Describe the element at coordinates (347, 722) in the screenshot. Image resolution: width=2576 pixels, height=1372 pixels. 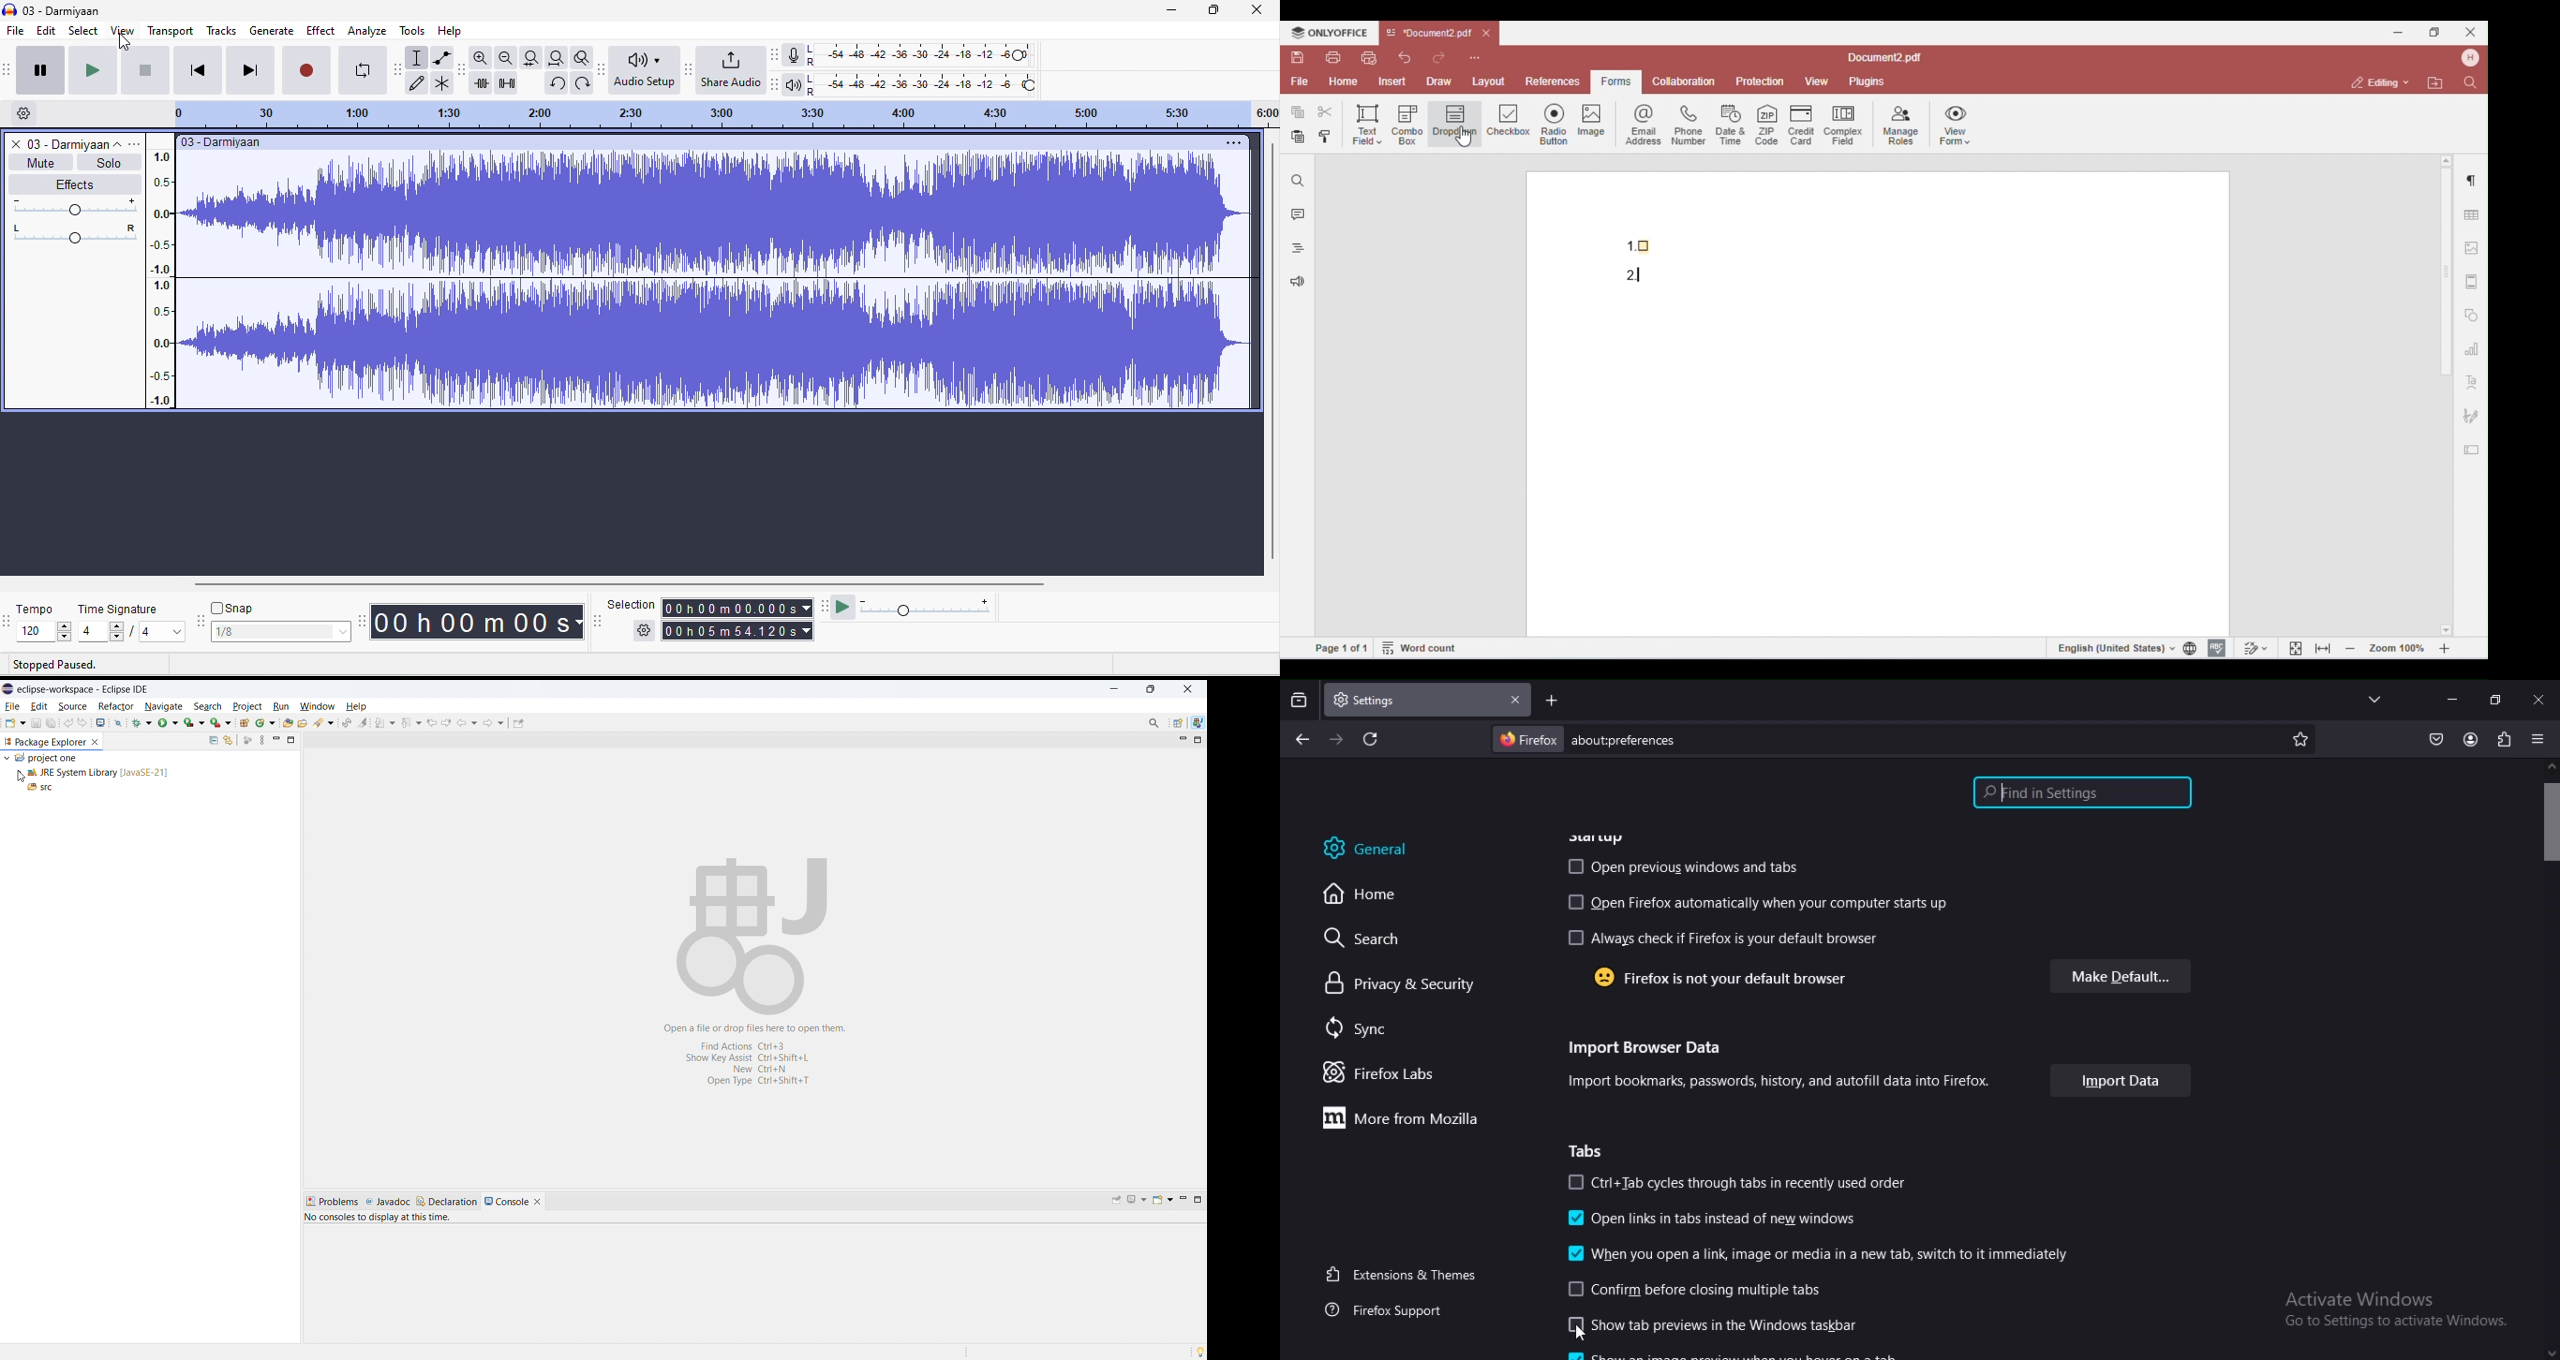
I see `toggle ant editor auto reconcile` at that location.